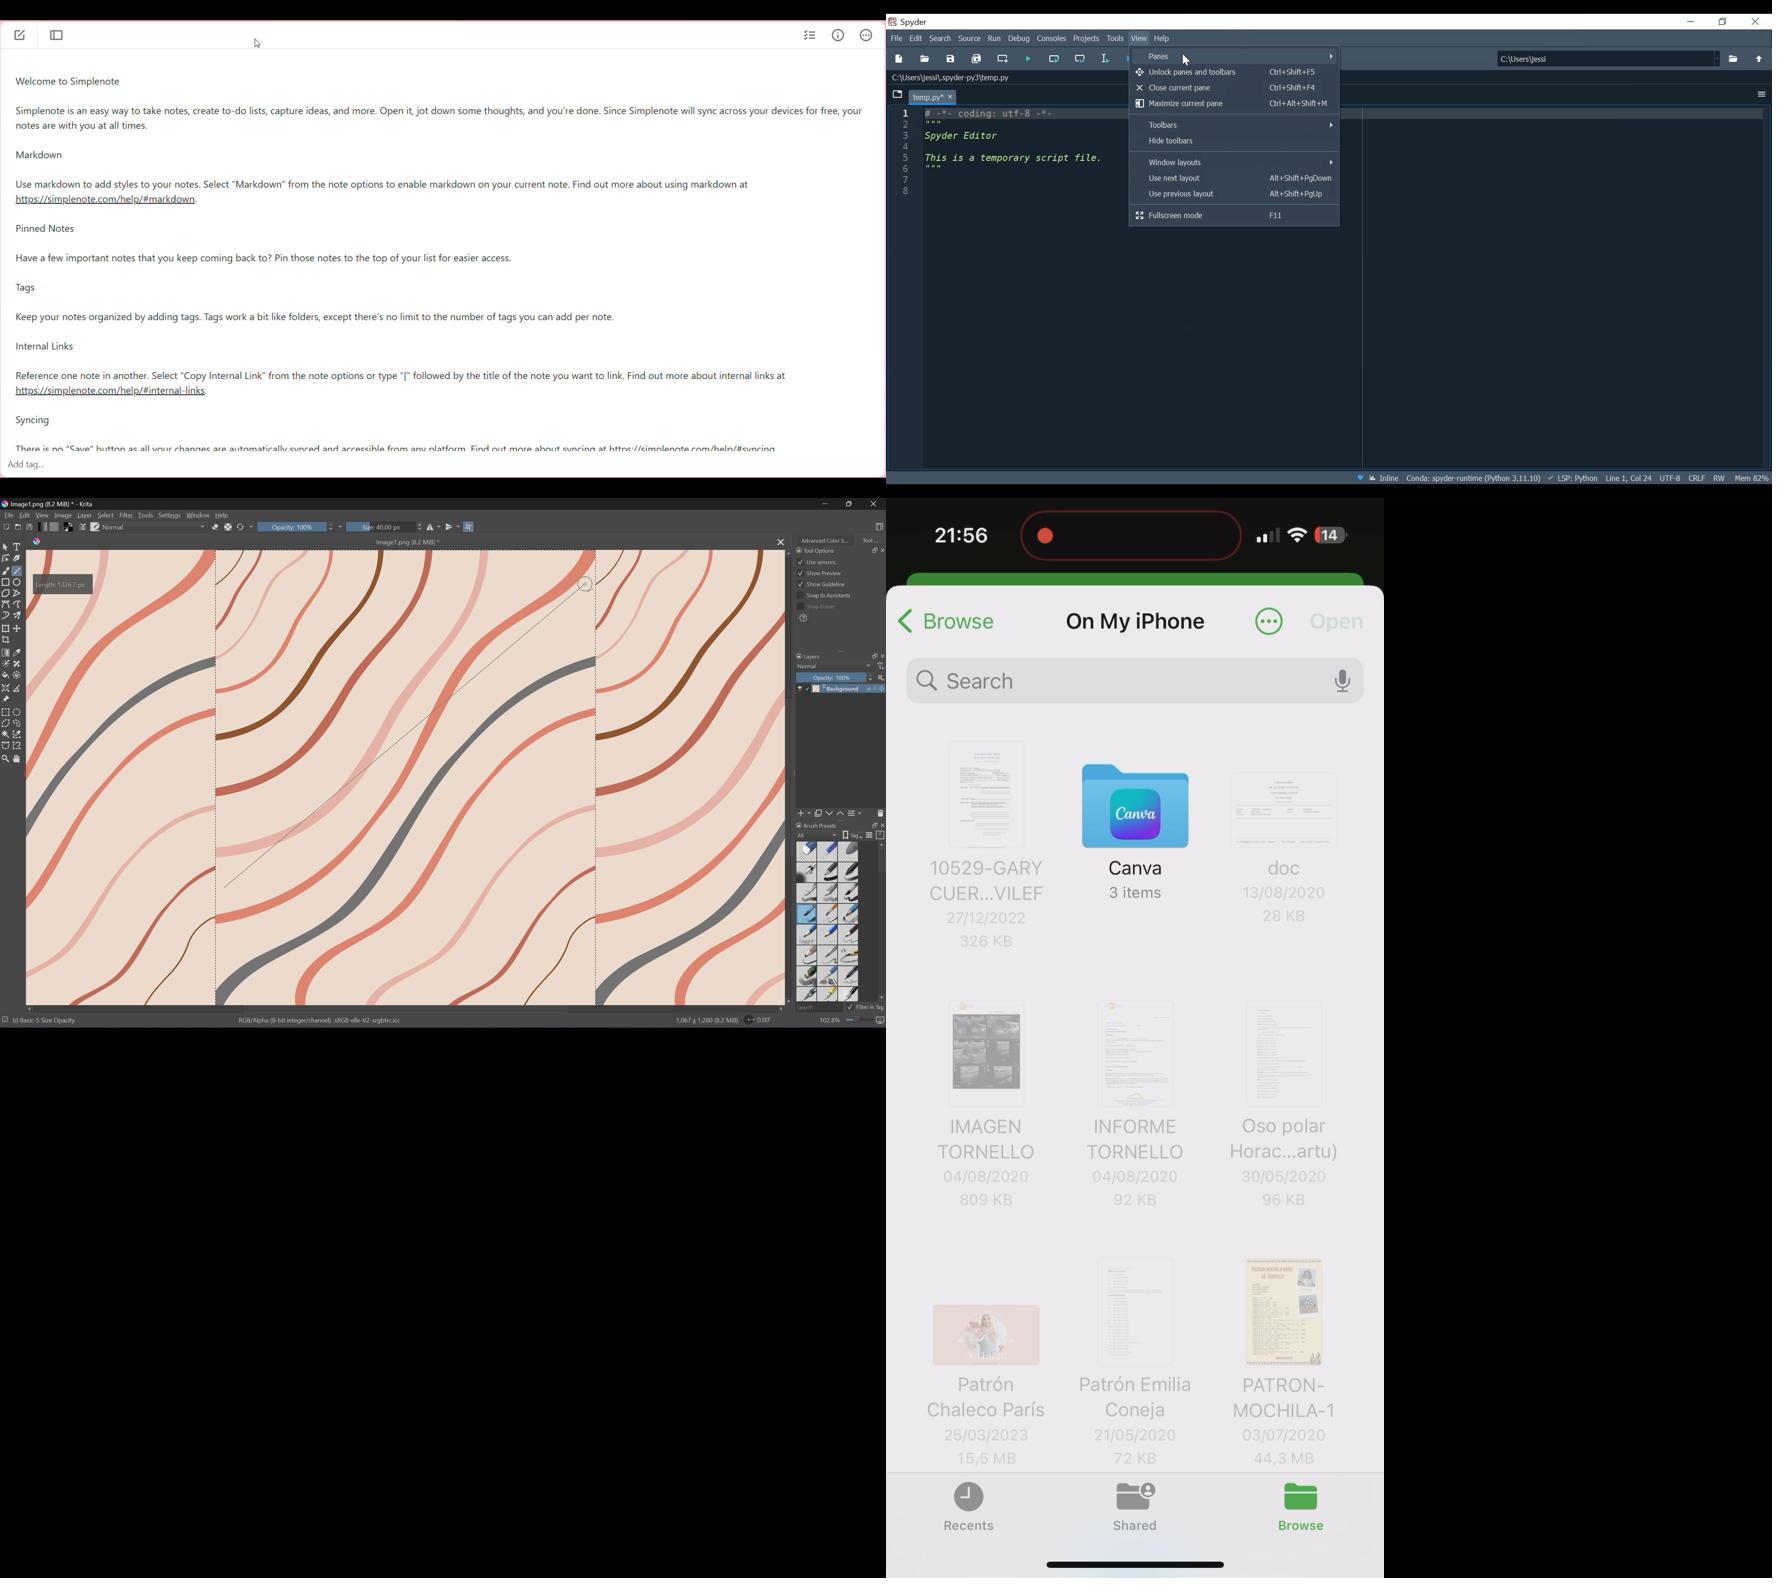  What do you see at coordinates (1116, 39) in the screenshot?
I see `Tools` at bounding box center [1116, 39].